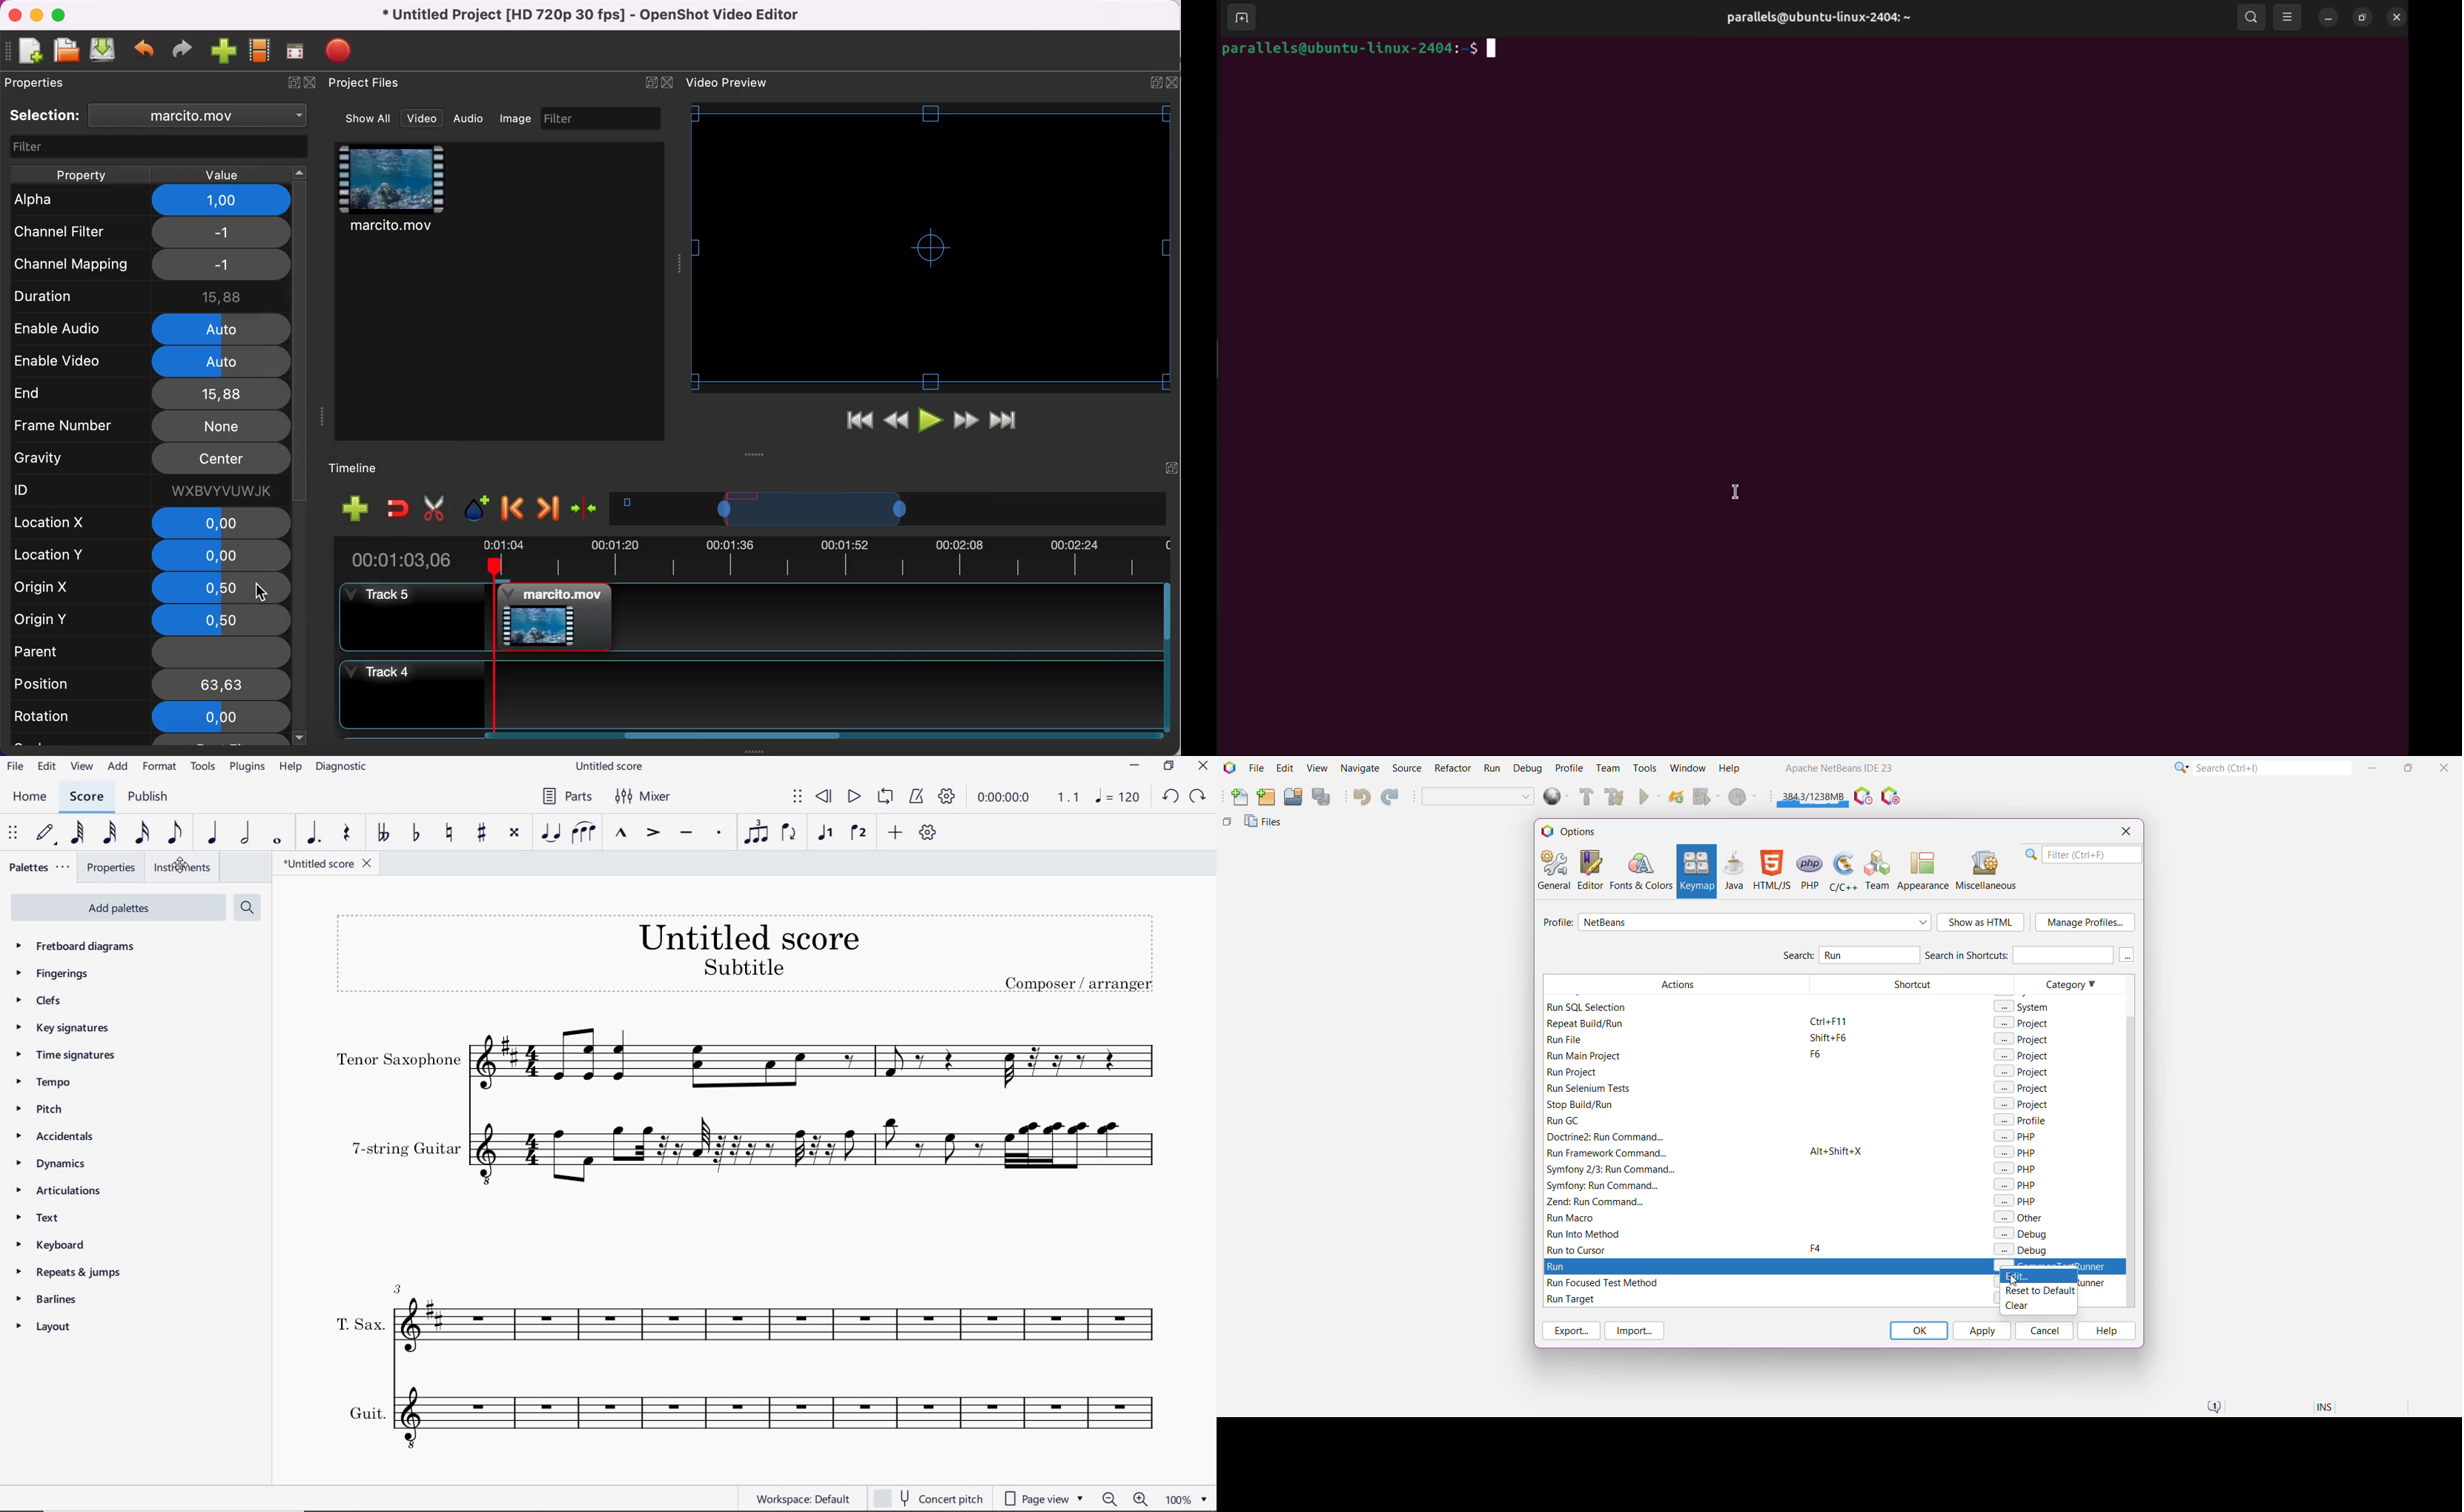  I want to click on QUARTER NOTE, so click(214, 833).